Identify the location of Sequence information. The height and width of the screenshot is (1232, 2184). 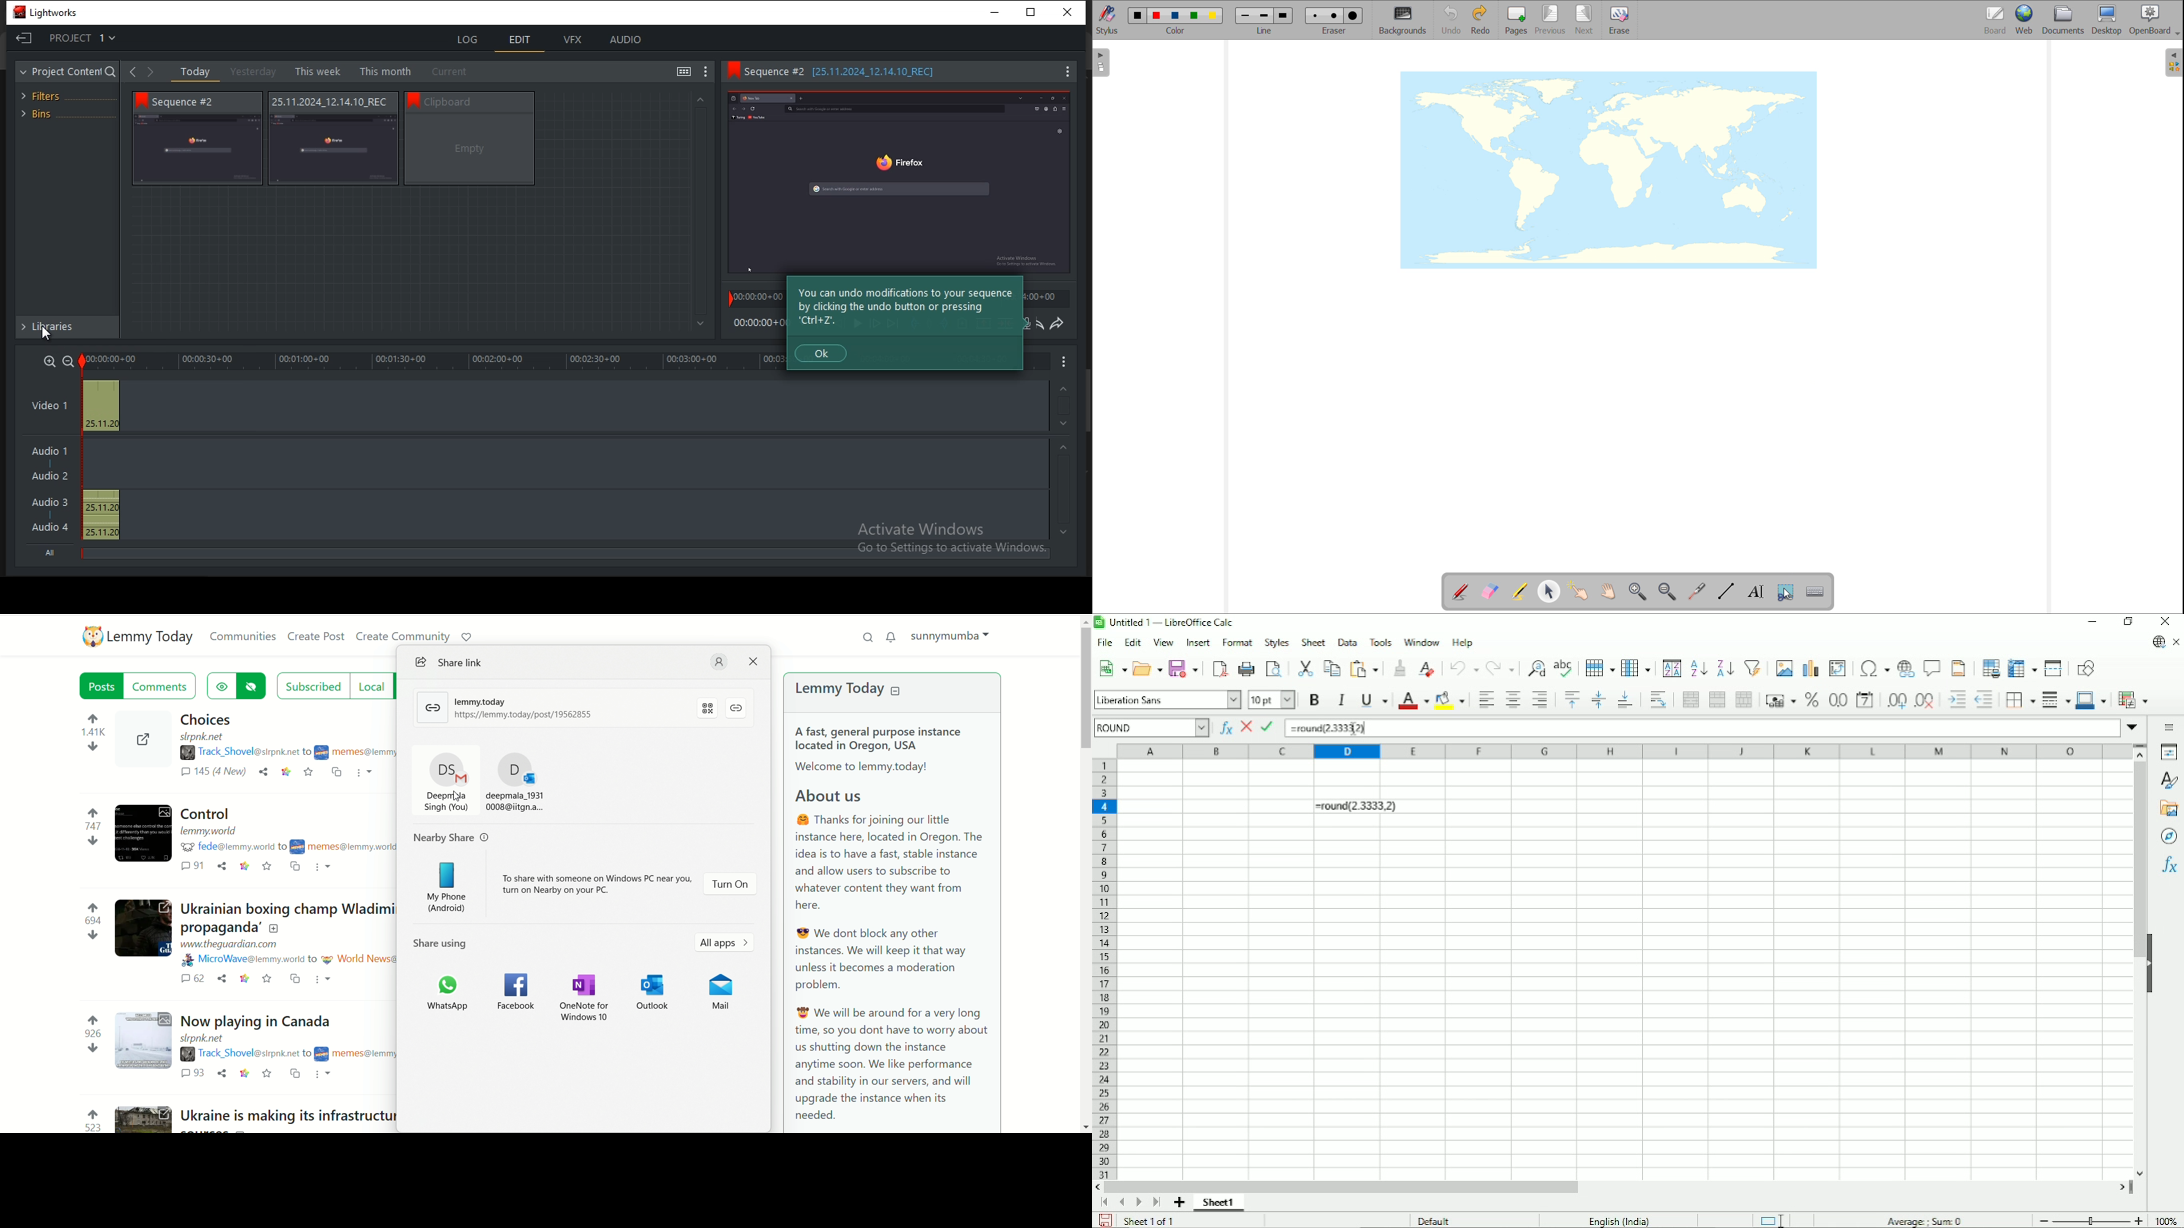
(481, 101).